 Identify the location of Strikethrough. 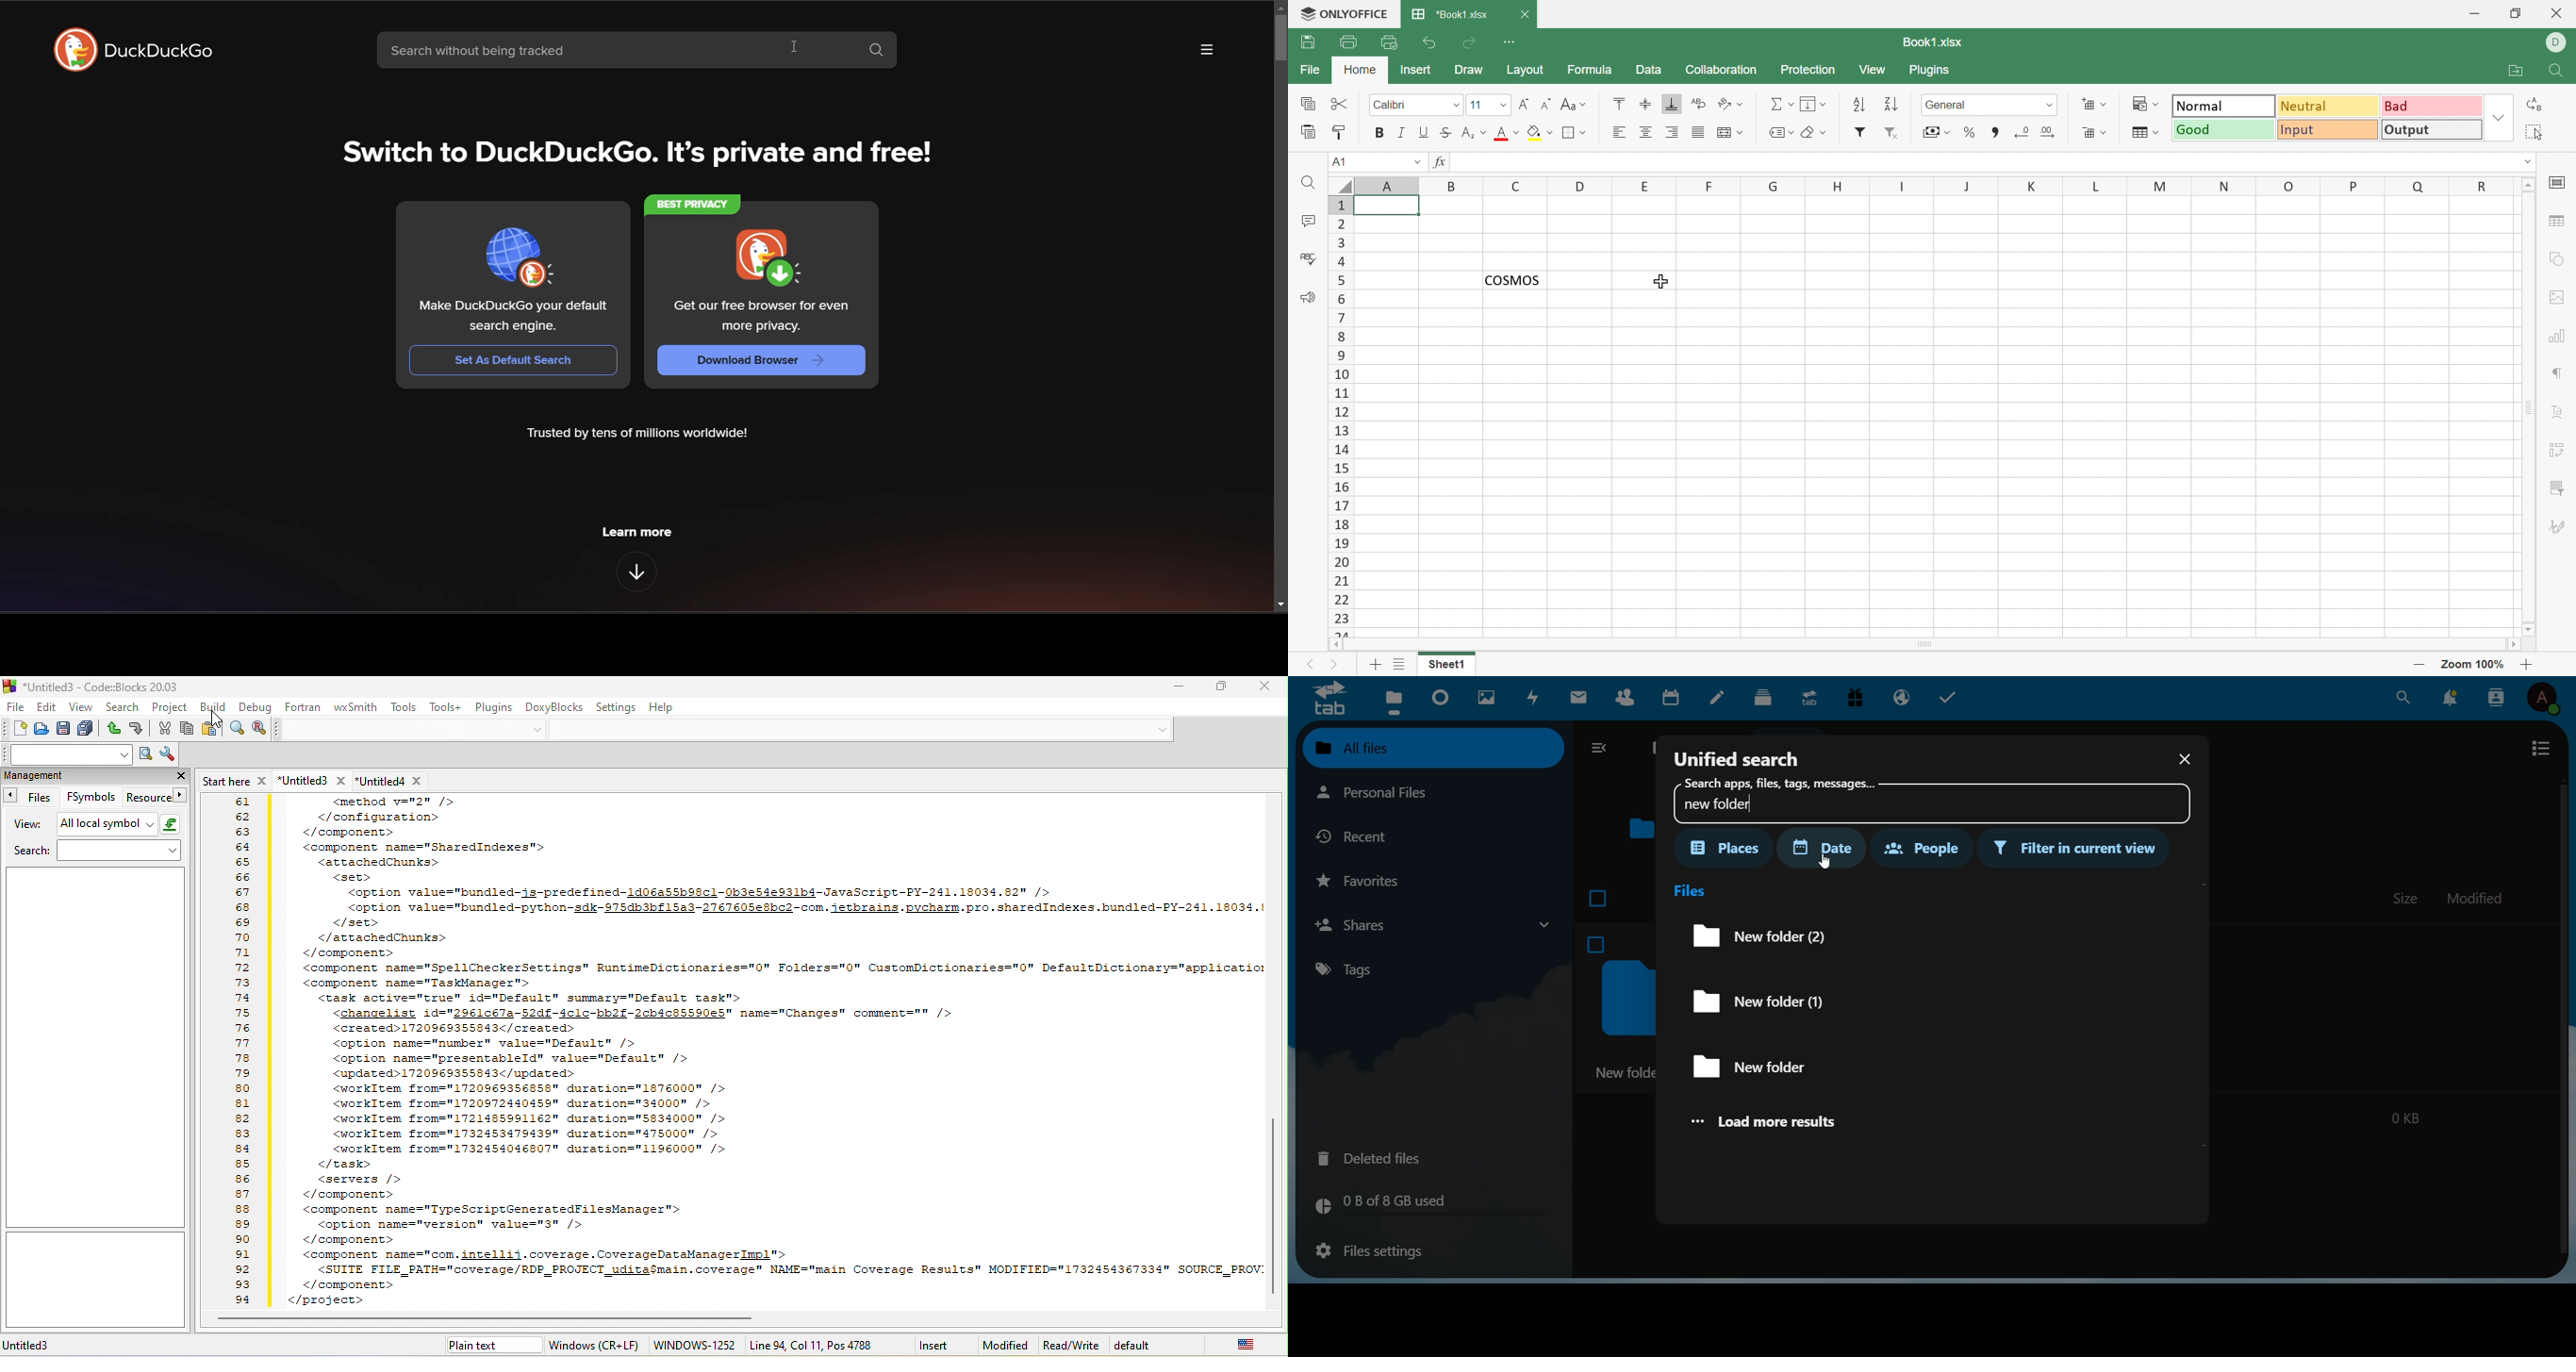
(1447, 134).